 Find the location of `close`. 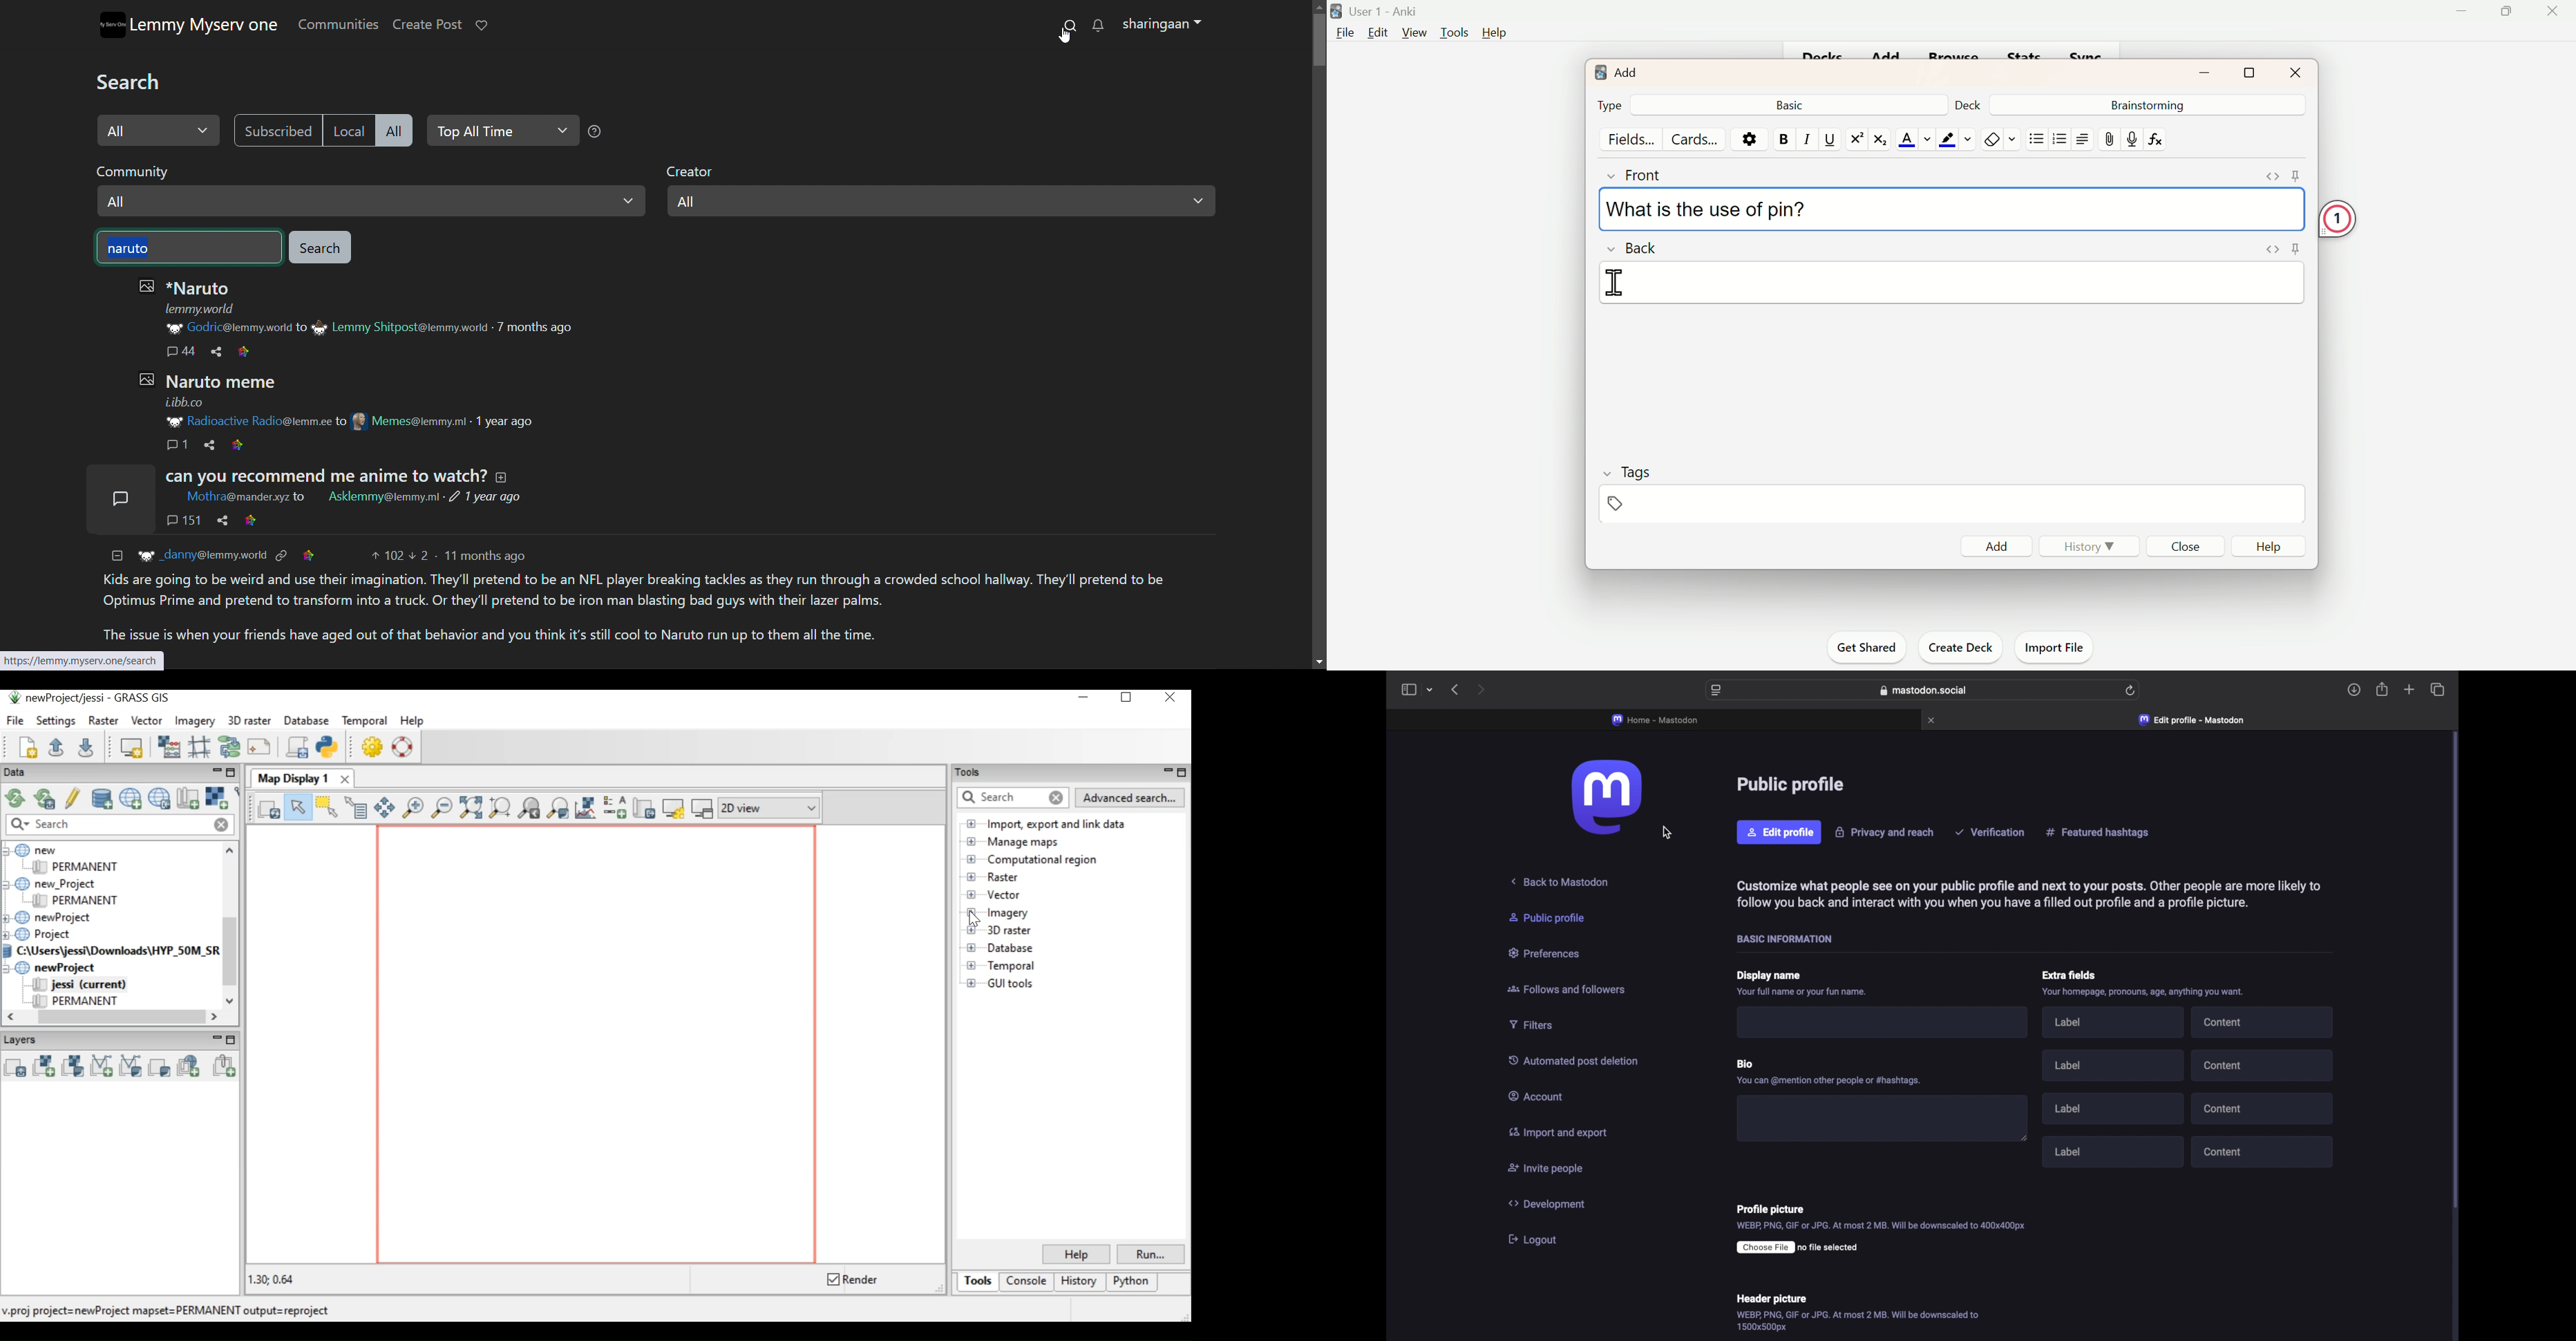

close is located at coordinates (1933, 720).